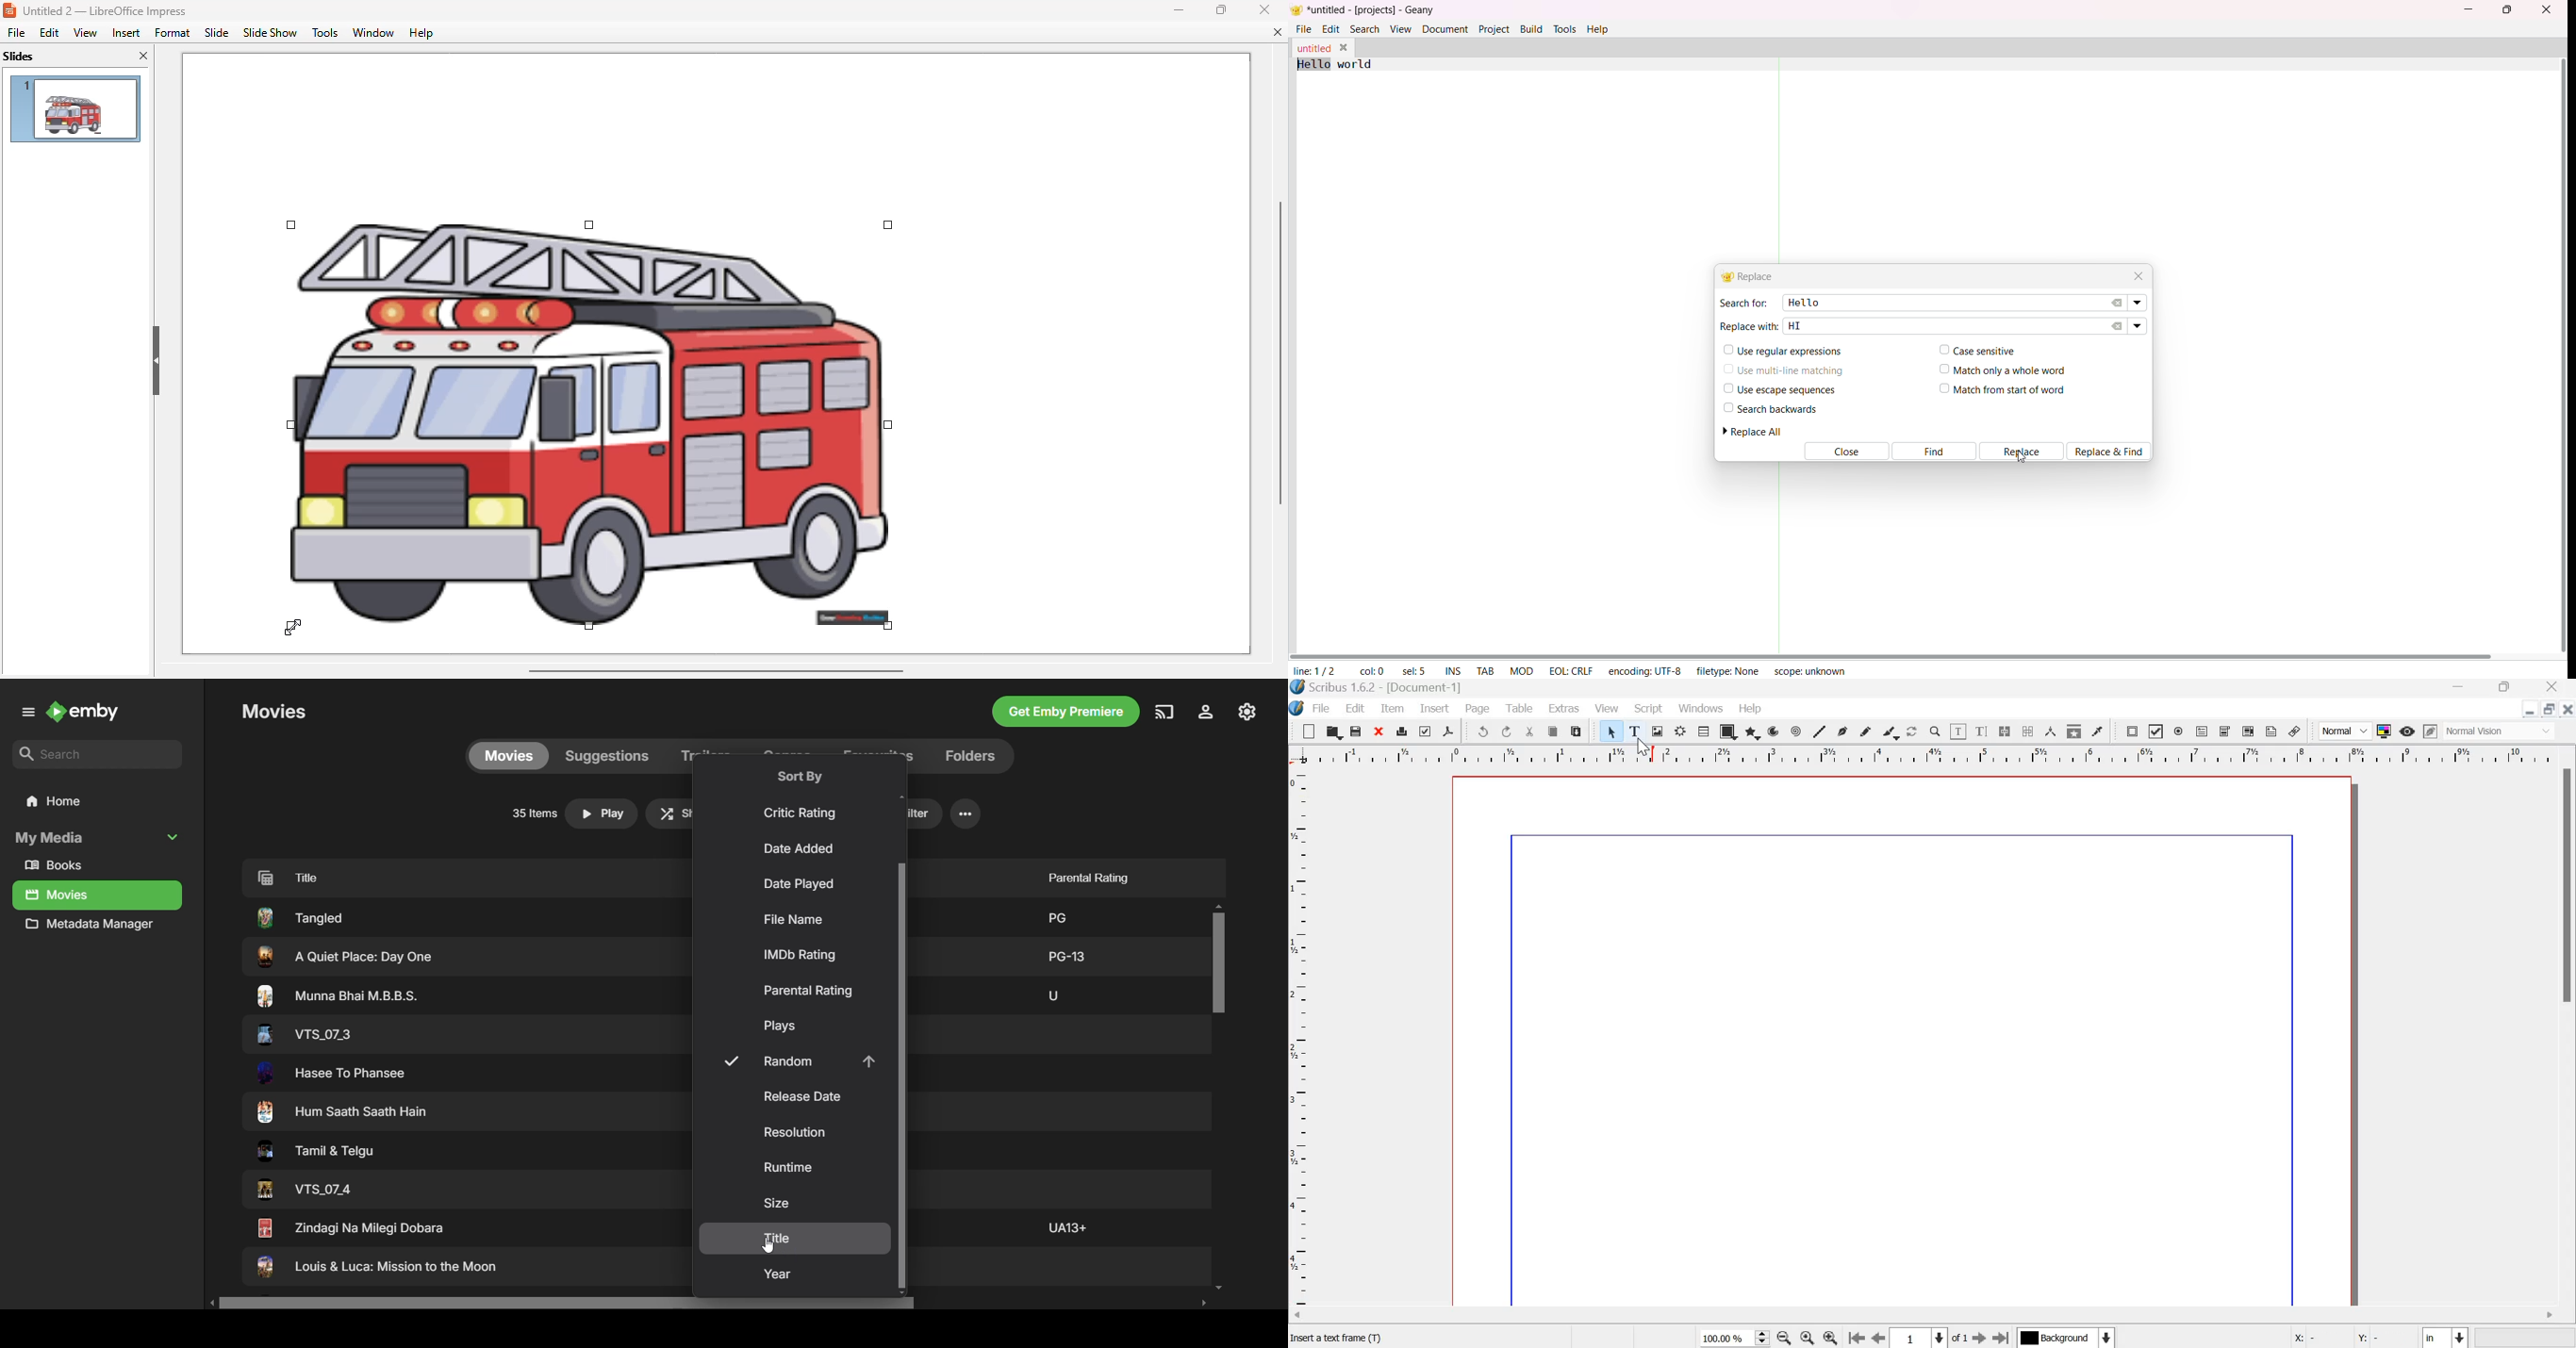 The width and height of the screenshot is (2576, 1372). Describe the element at coordinates (339, 996) in the screenshot. I see `` at that location.